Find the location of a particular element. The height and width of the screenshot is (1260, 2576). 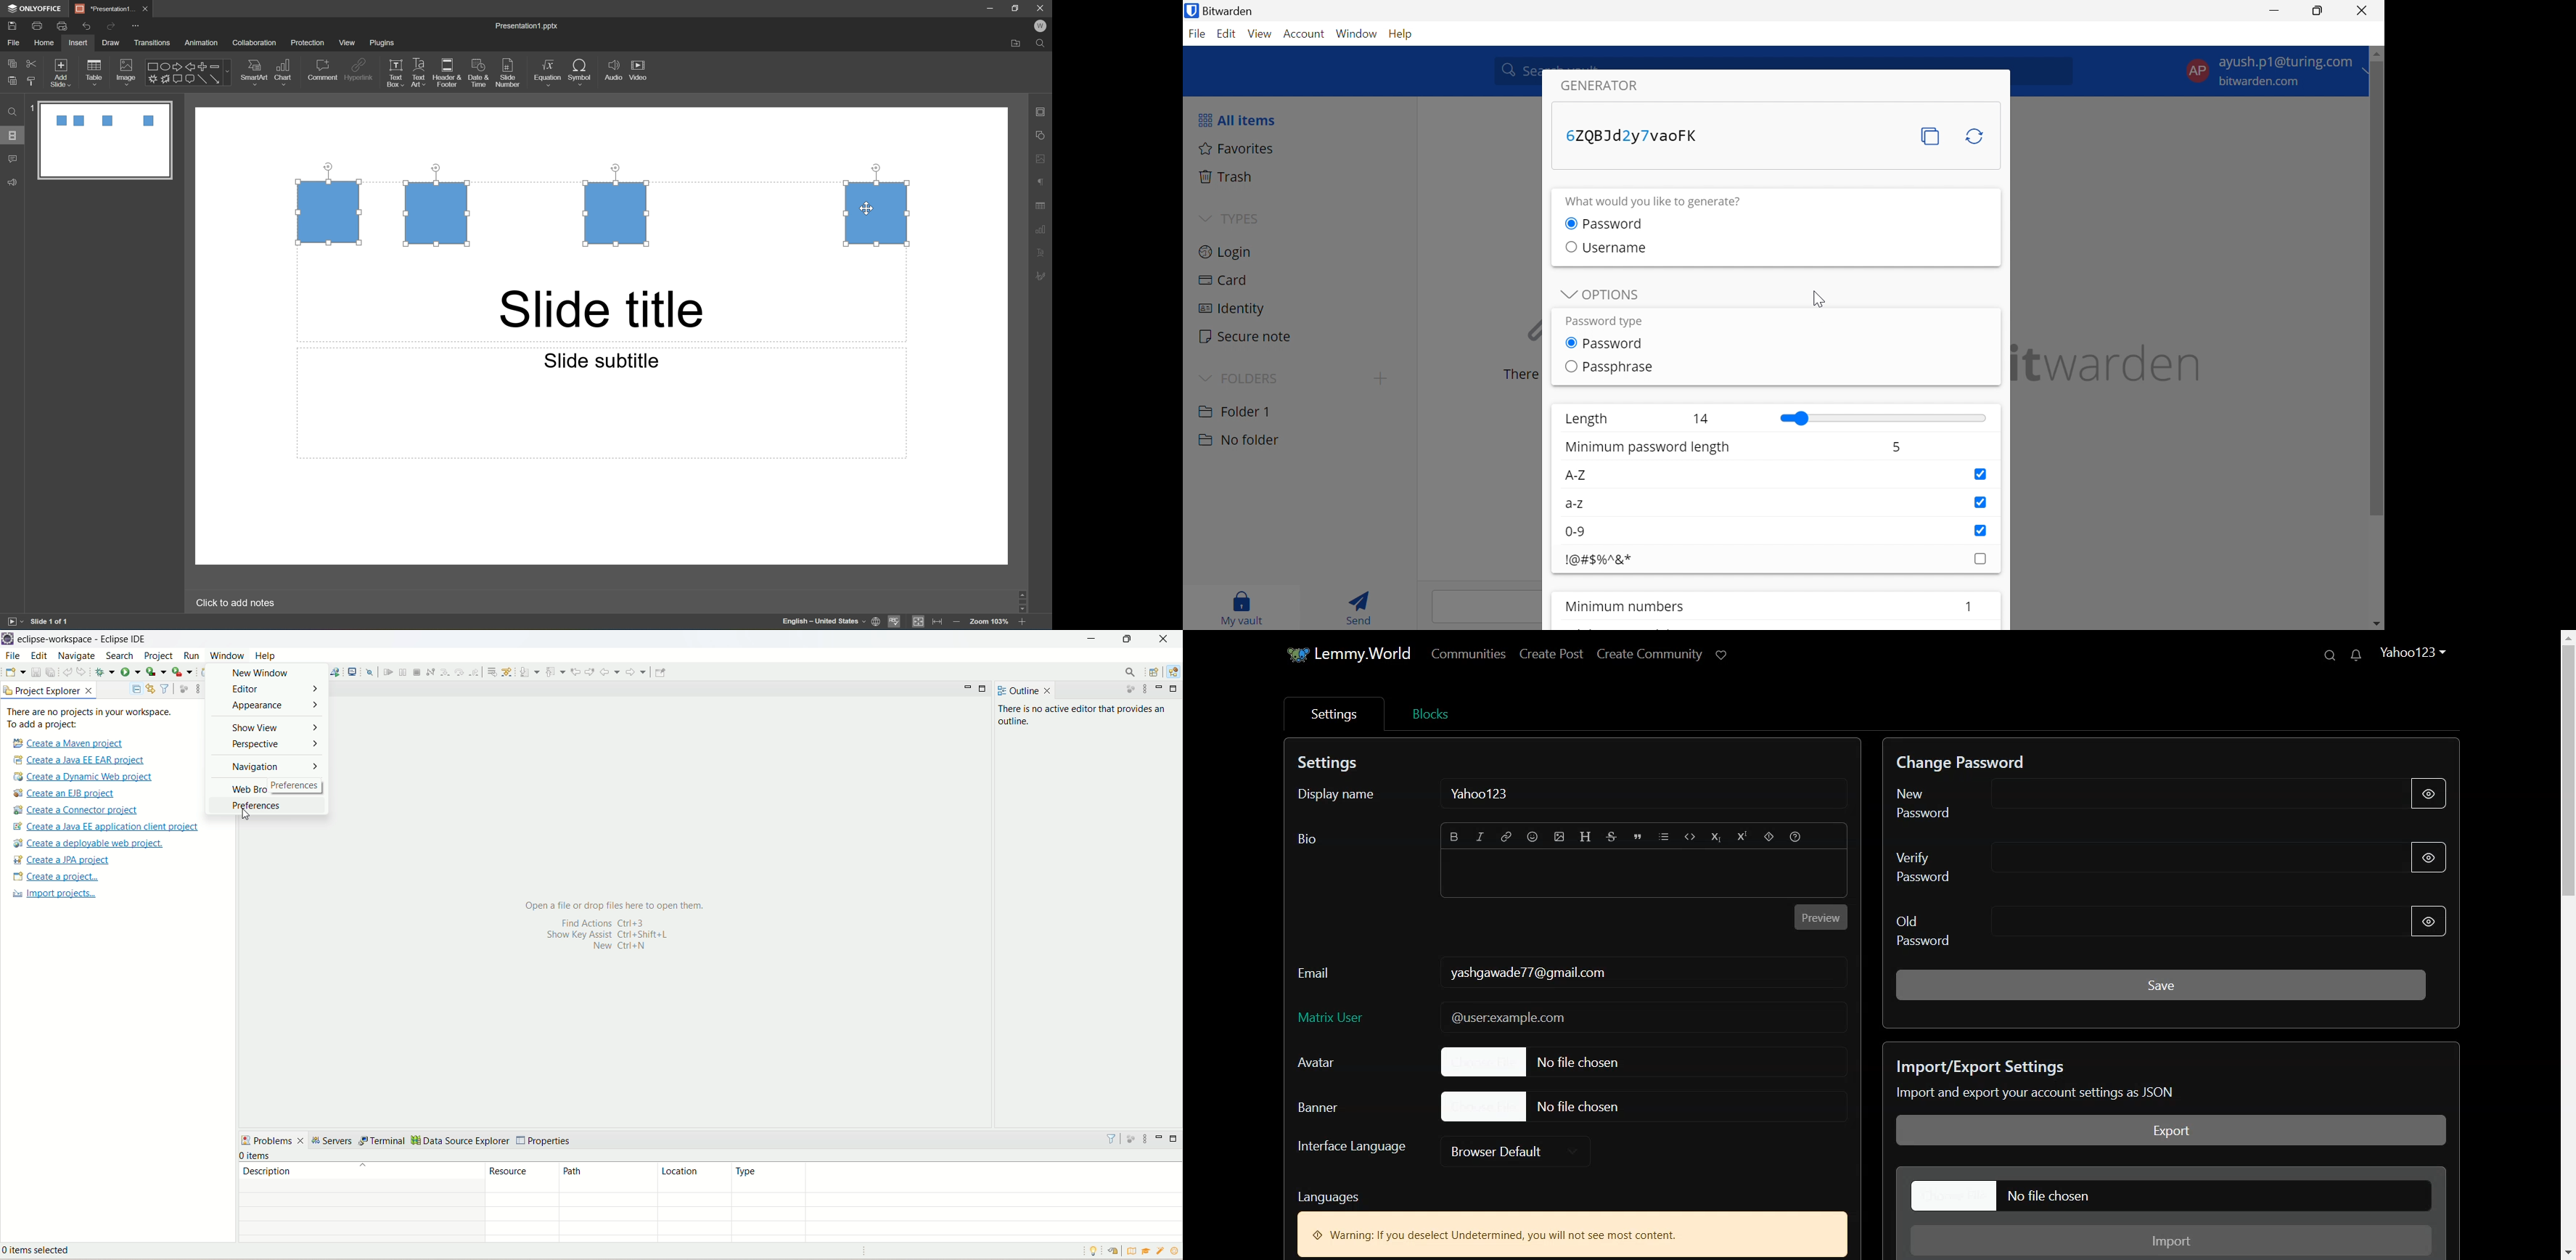

close is located at coordinates (1164, 639).